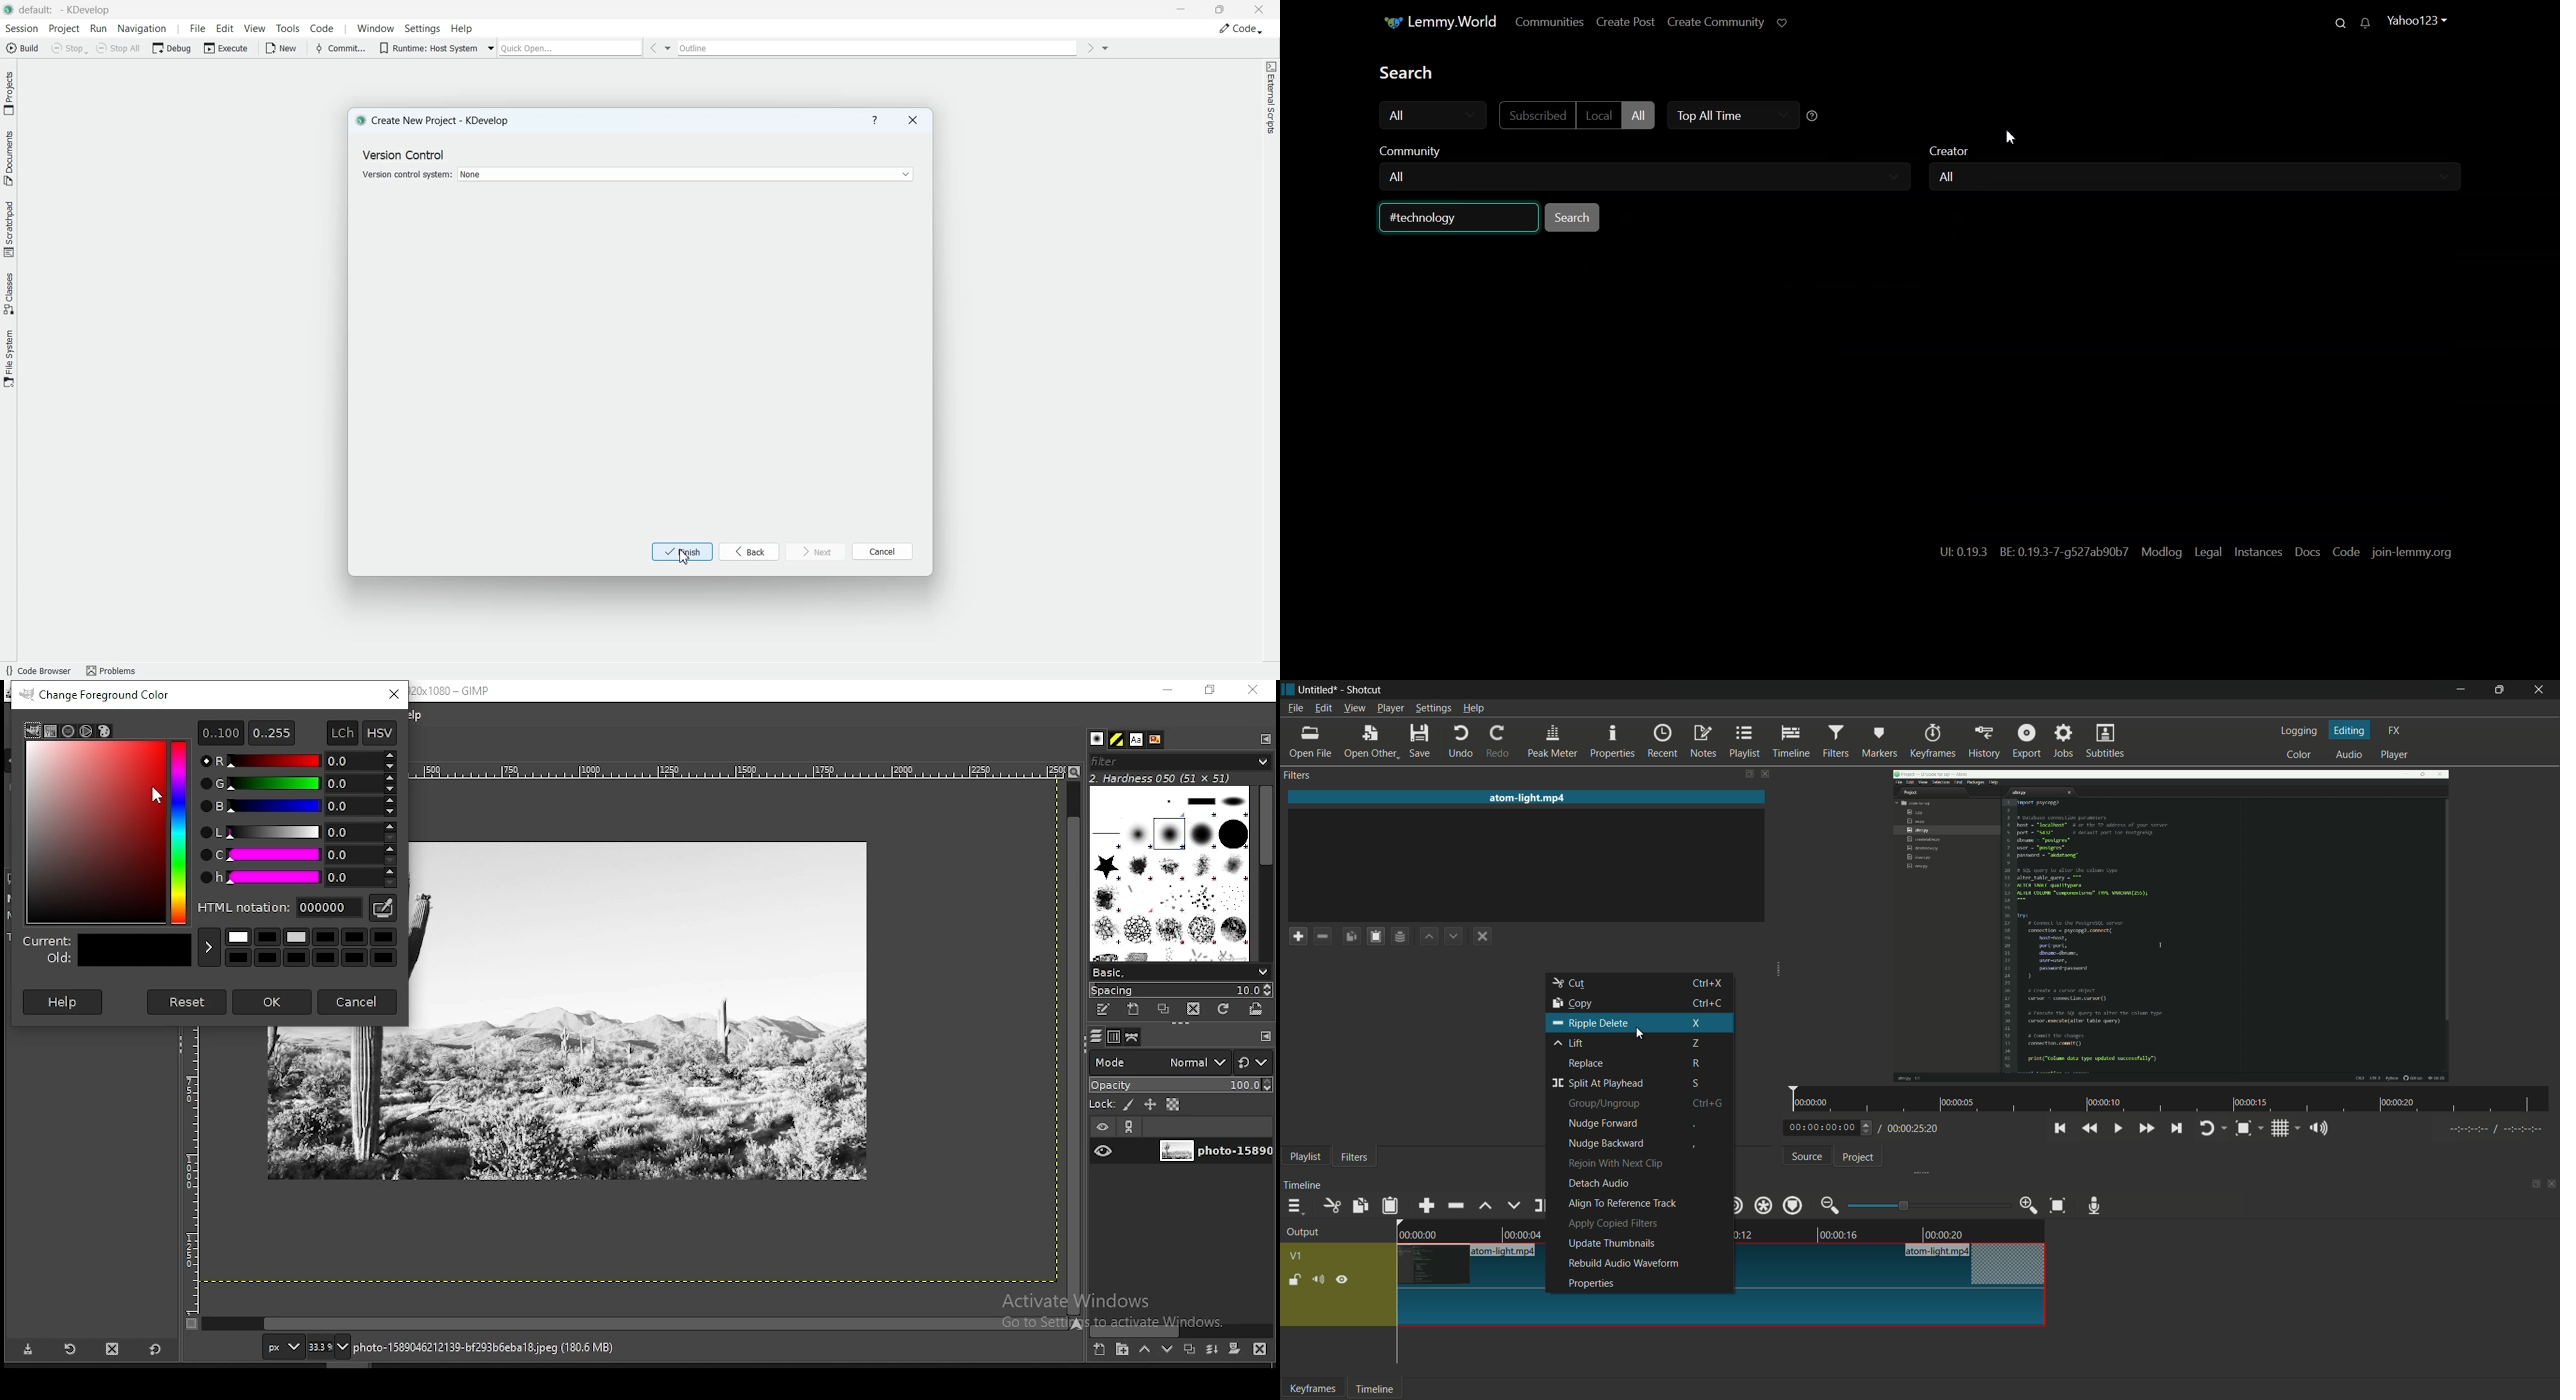 This screenshot has width=2576, height=1400. I want to click on remove filter, so click(1322, 936).